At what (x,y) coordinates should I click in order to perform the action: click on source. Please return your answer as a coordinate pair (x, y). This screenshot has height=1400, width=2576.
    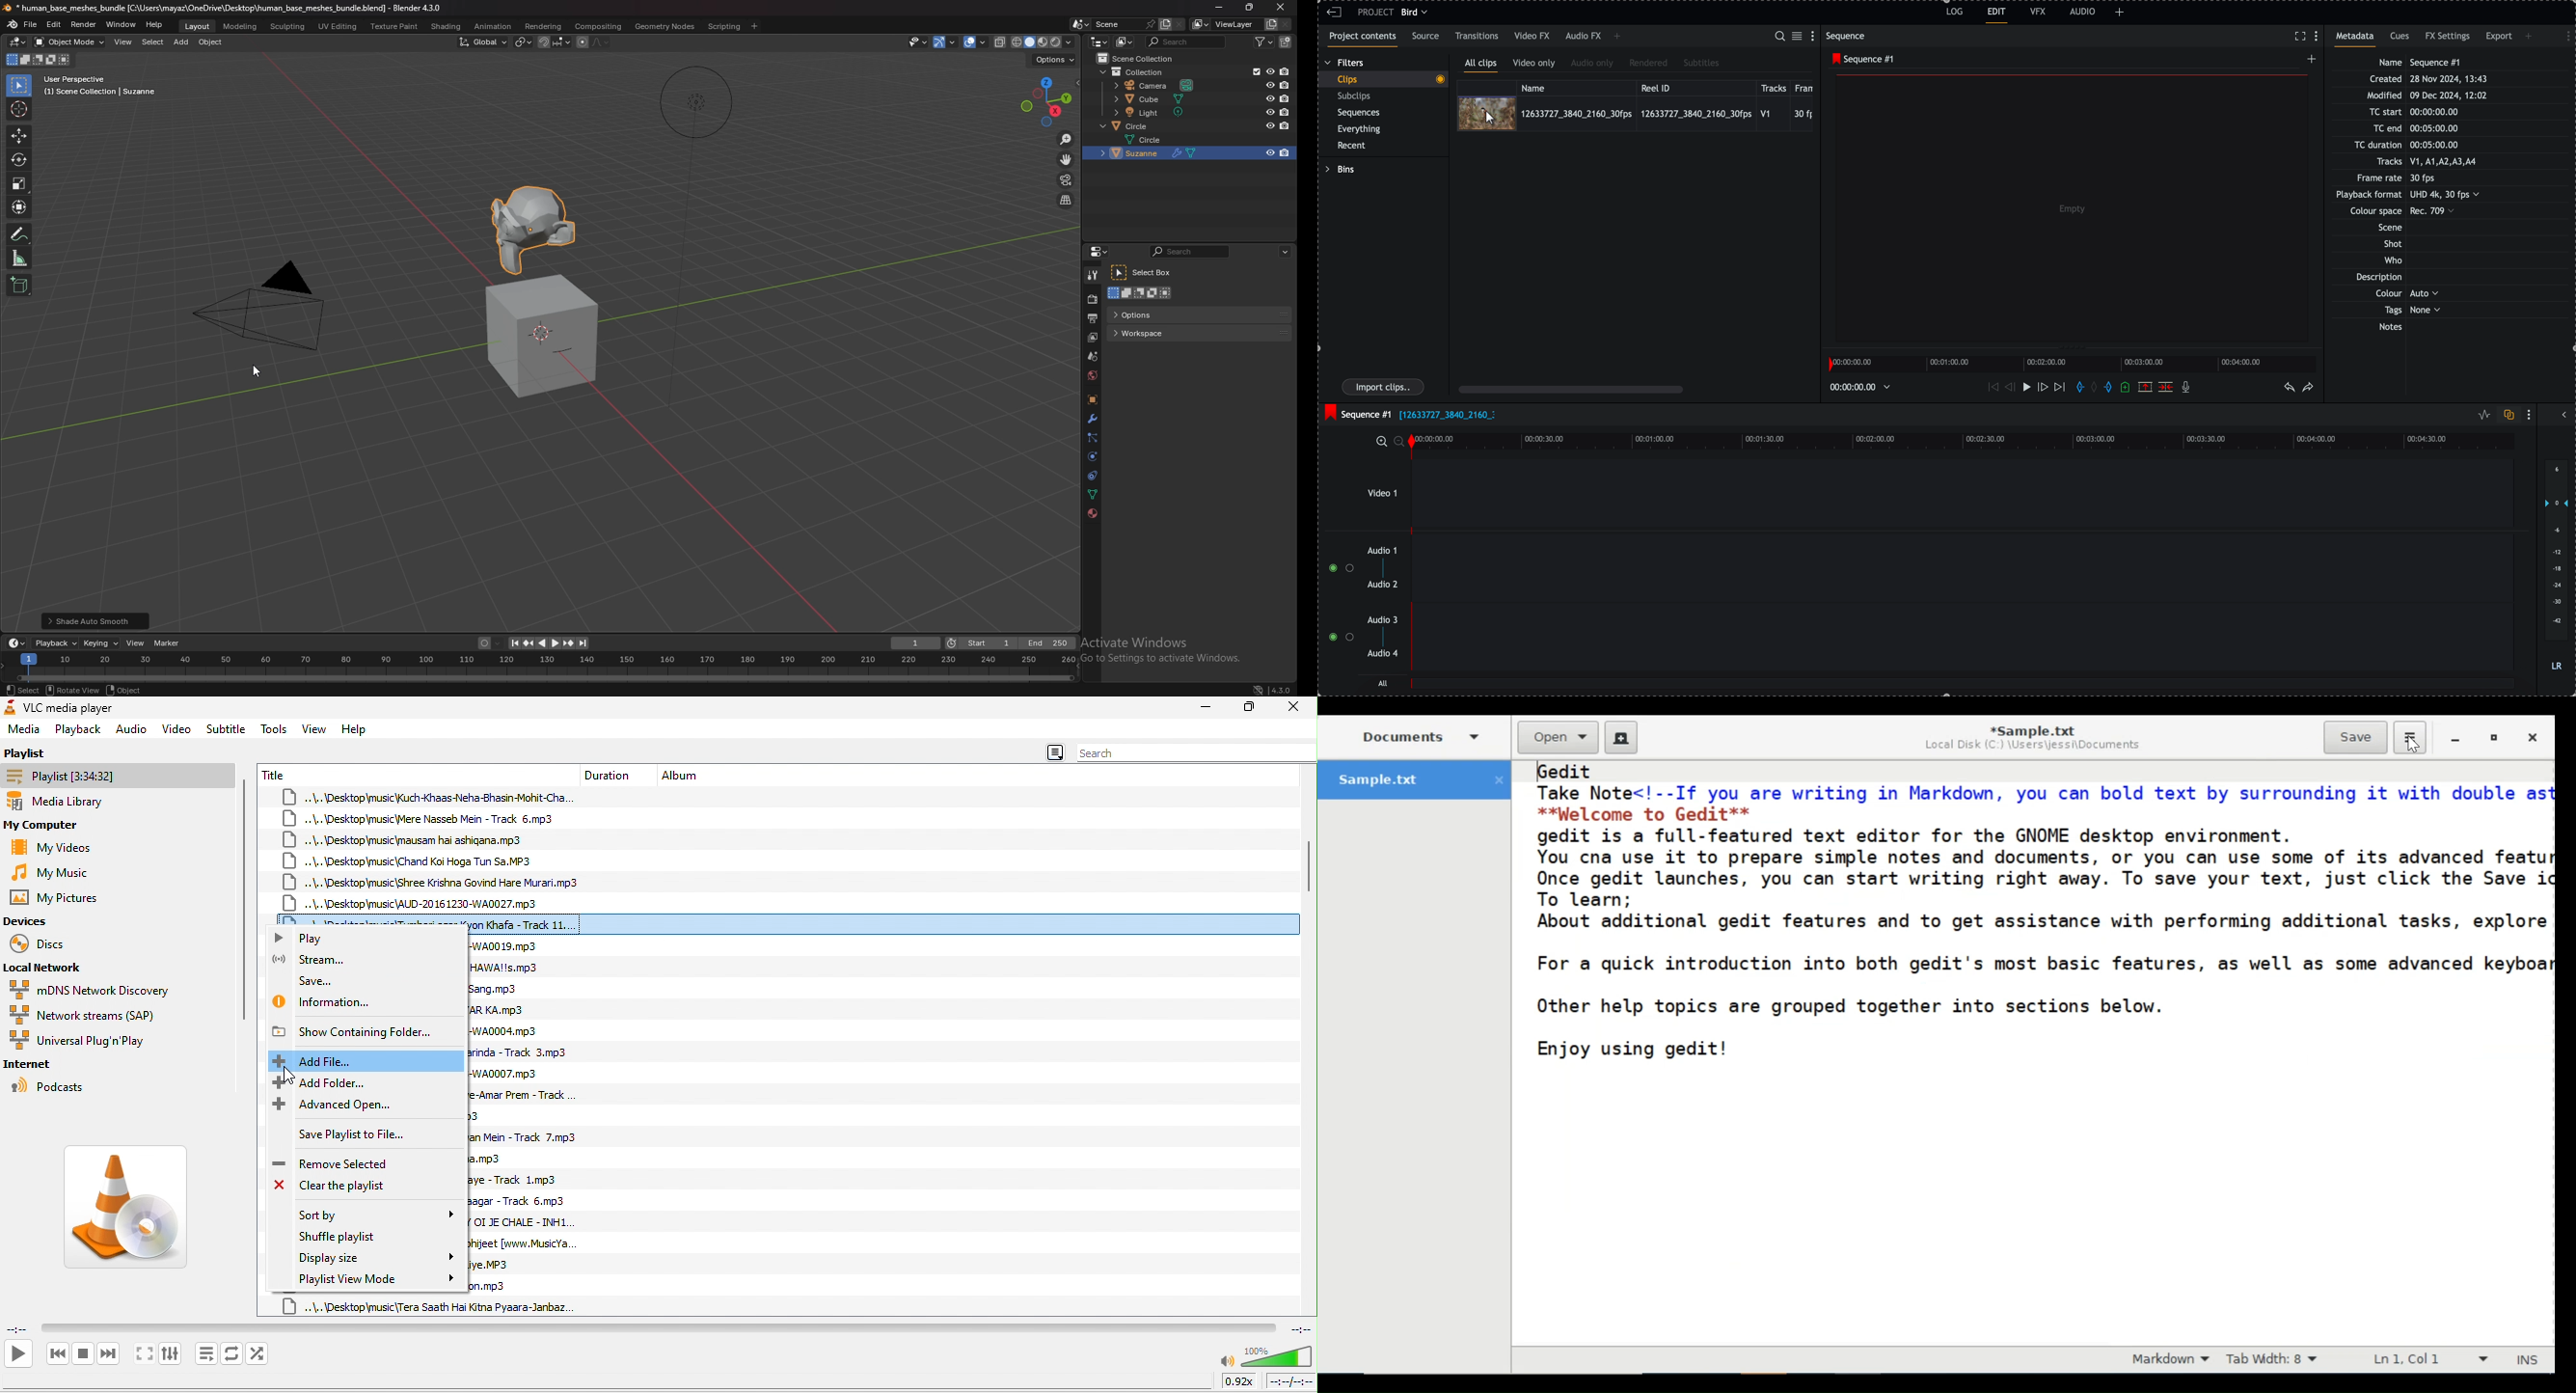
    Looking at the image, I should click on (1428, 37).